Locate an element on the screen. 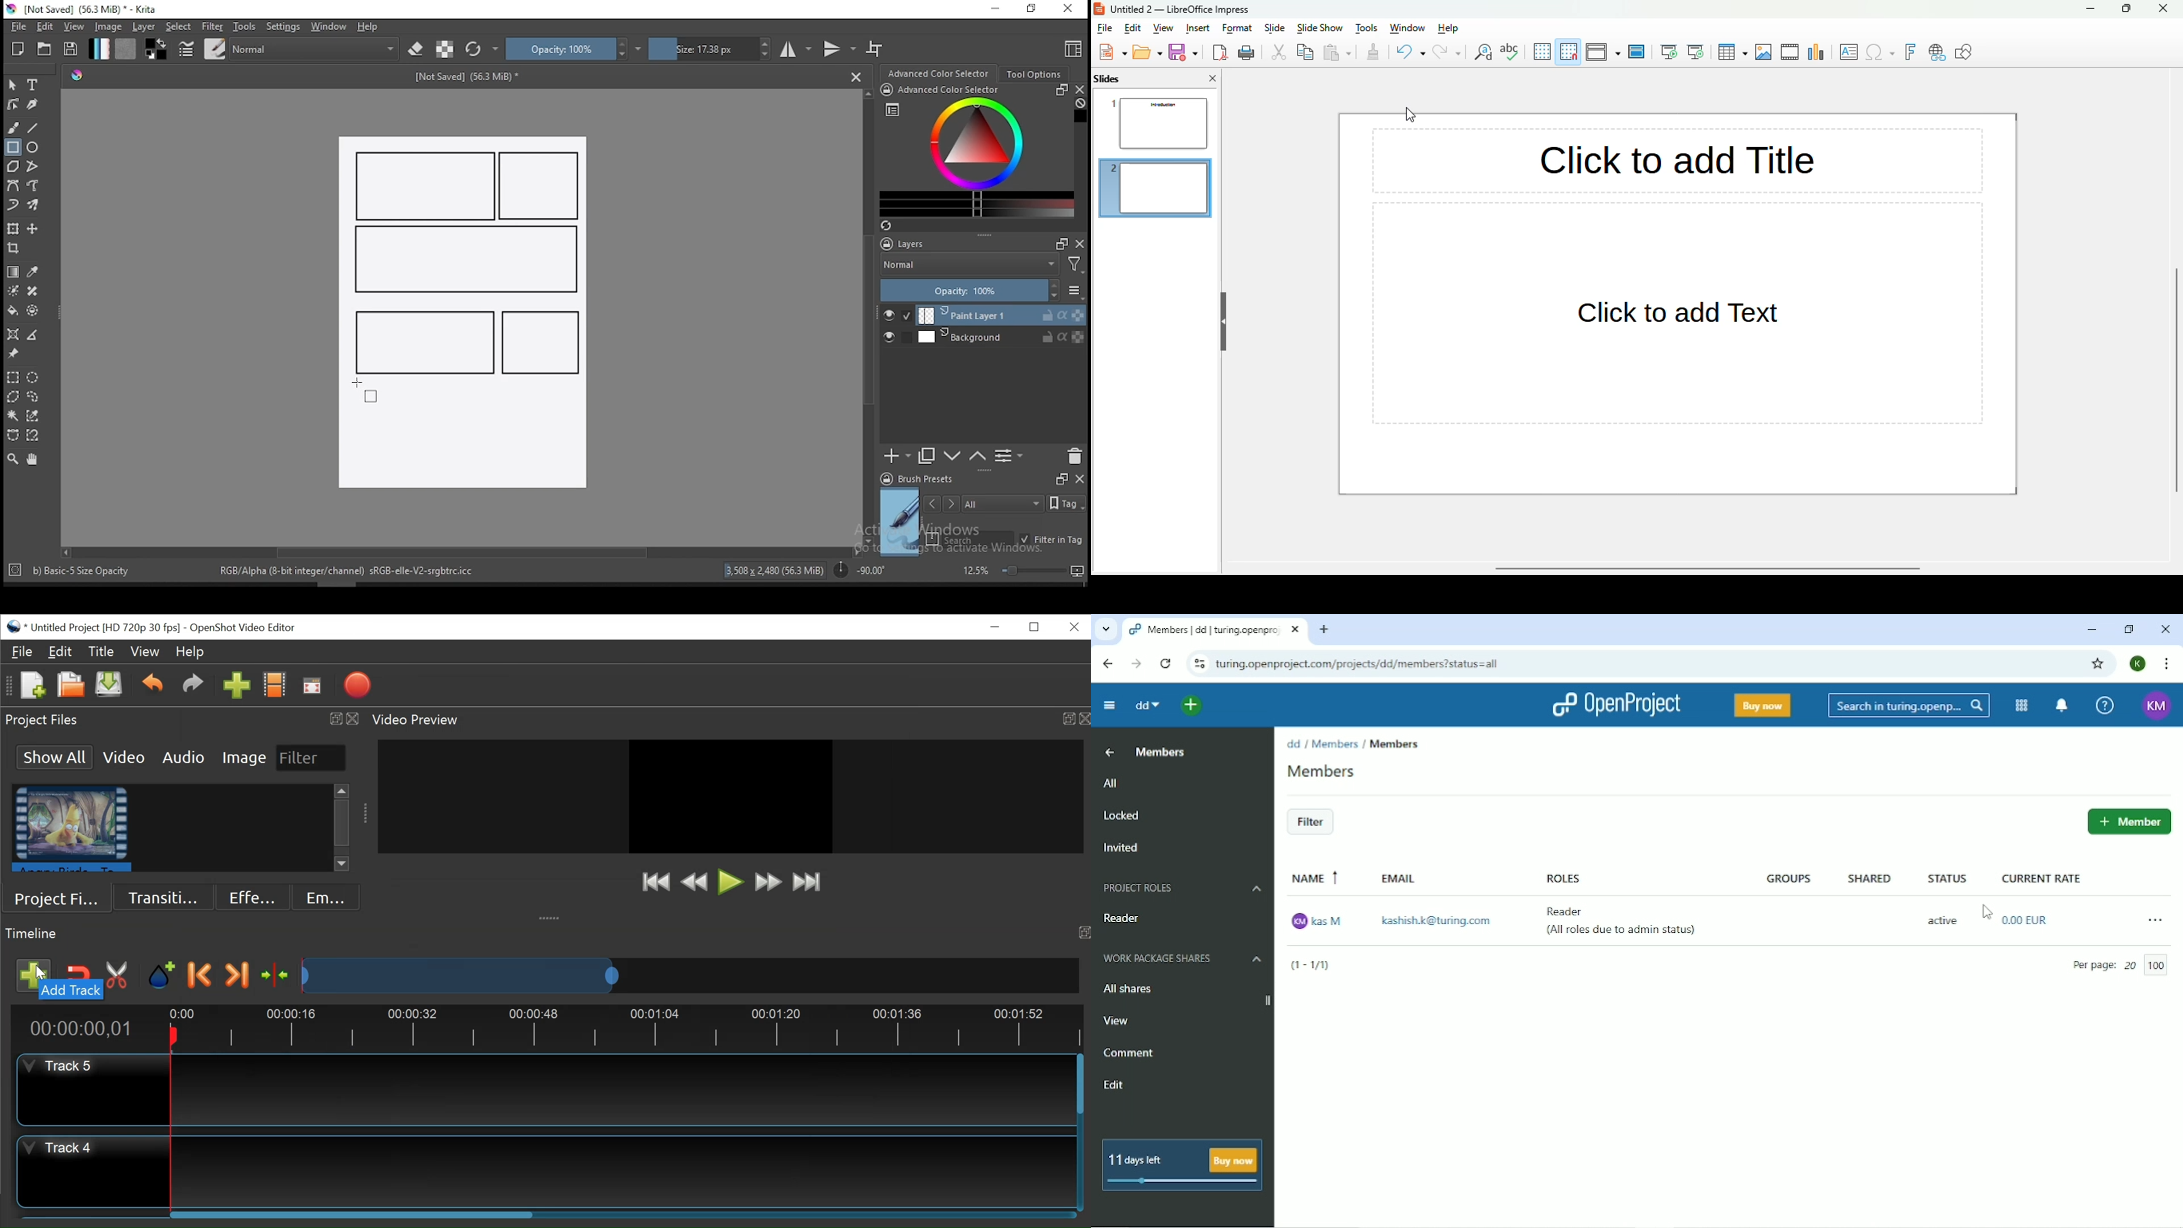 This screenshot has width=2184, height=1232. icon and file name is located at coordinates (84, 9).